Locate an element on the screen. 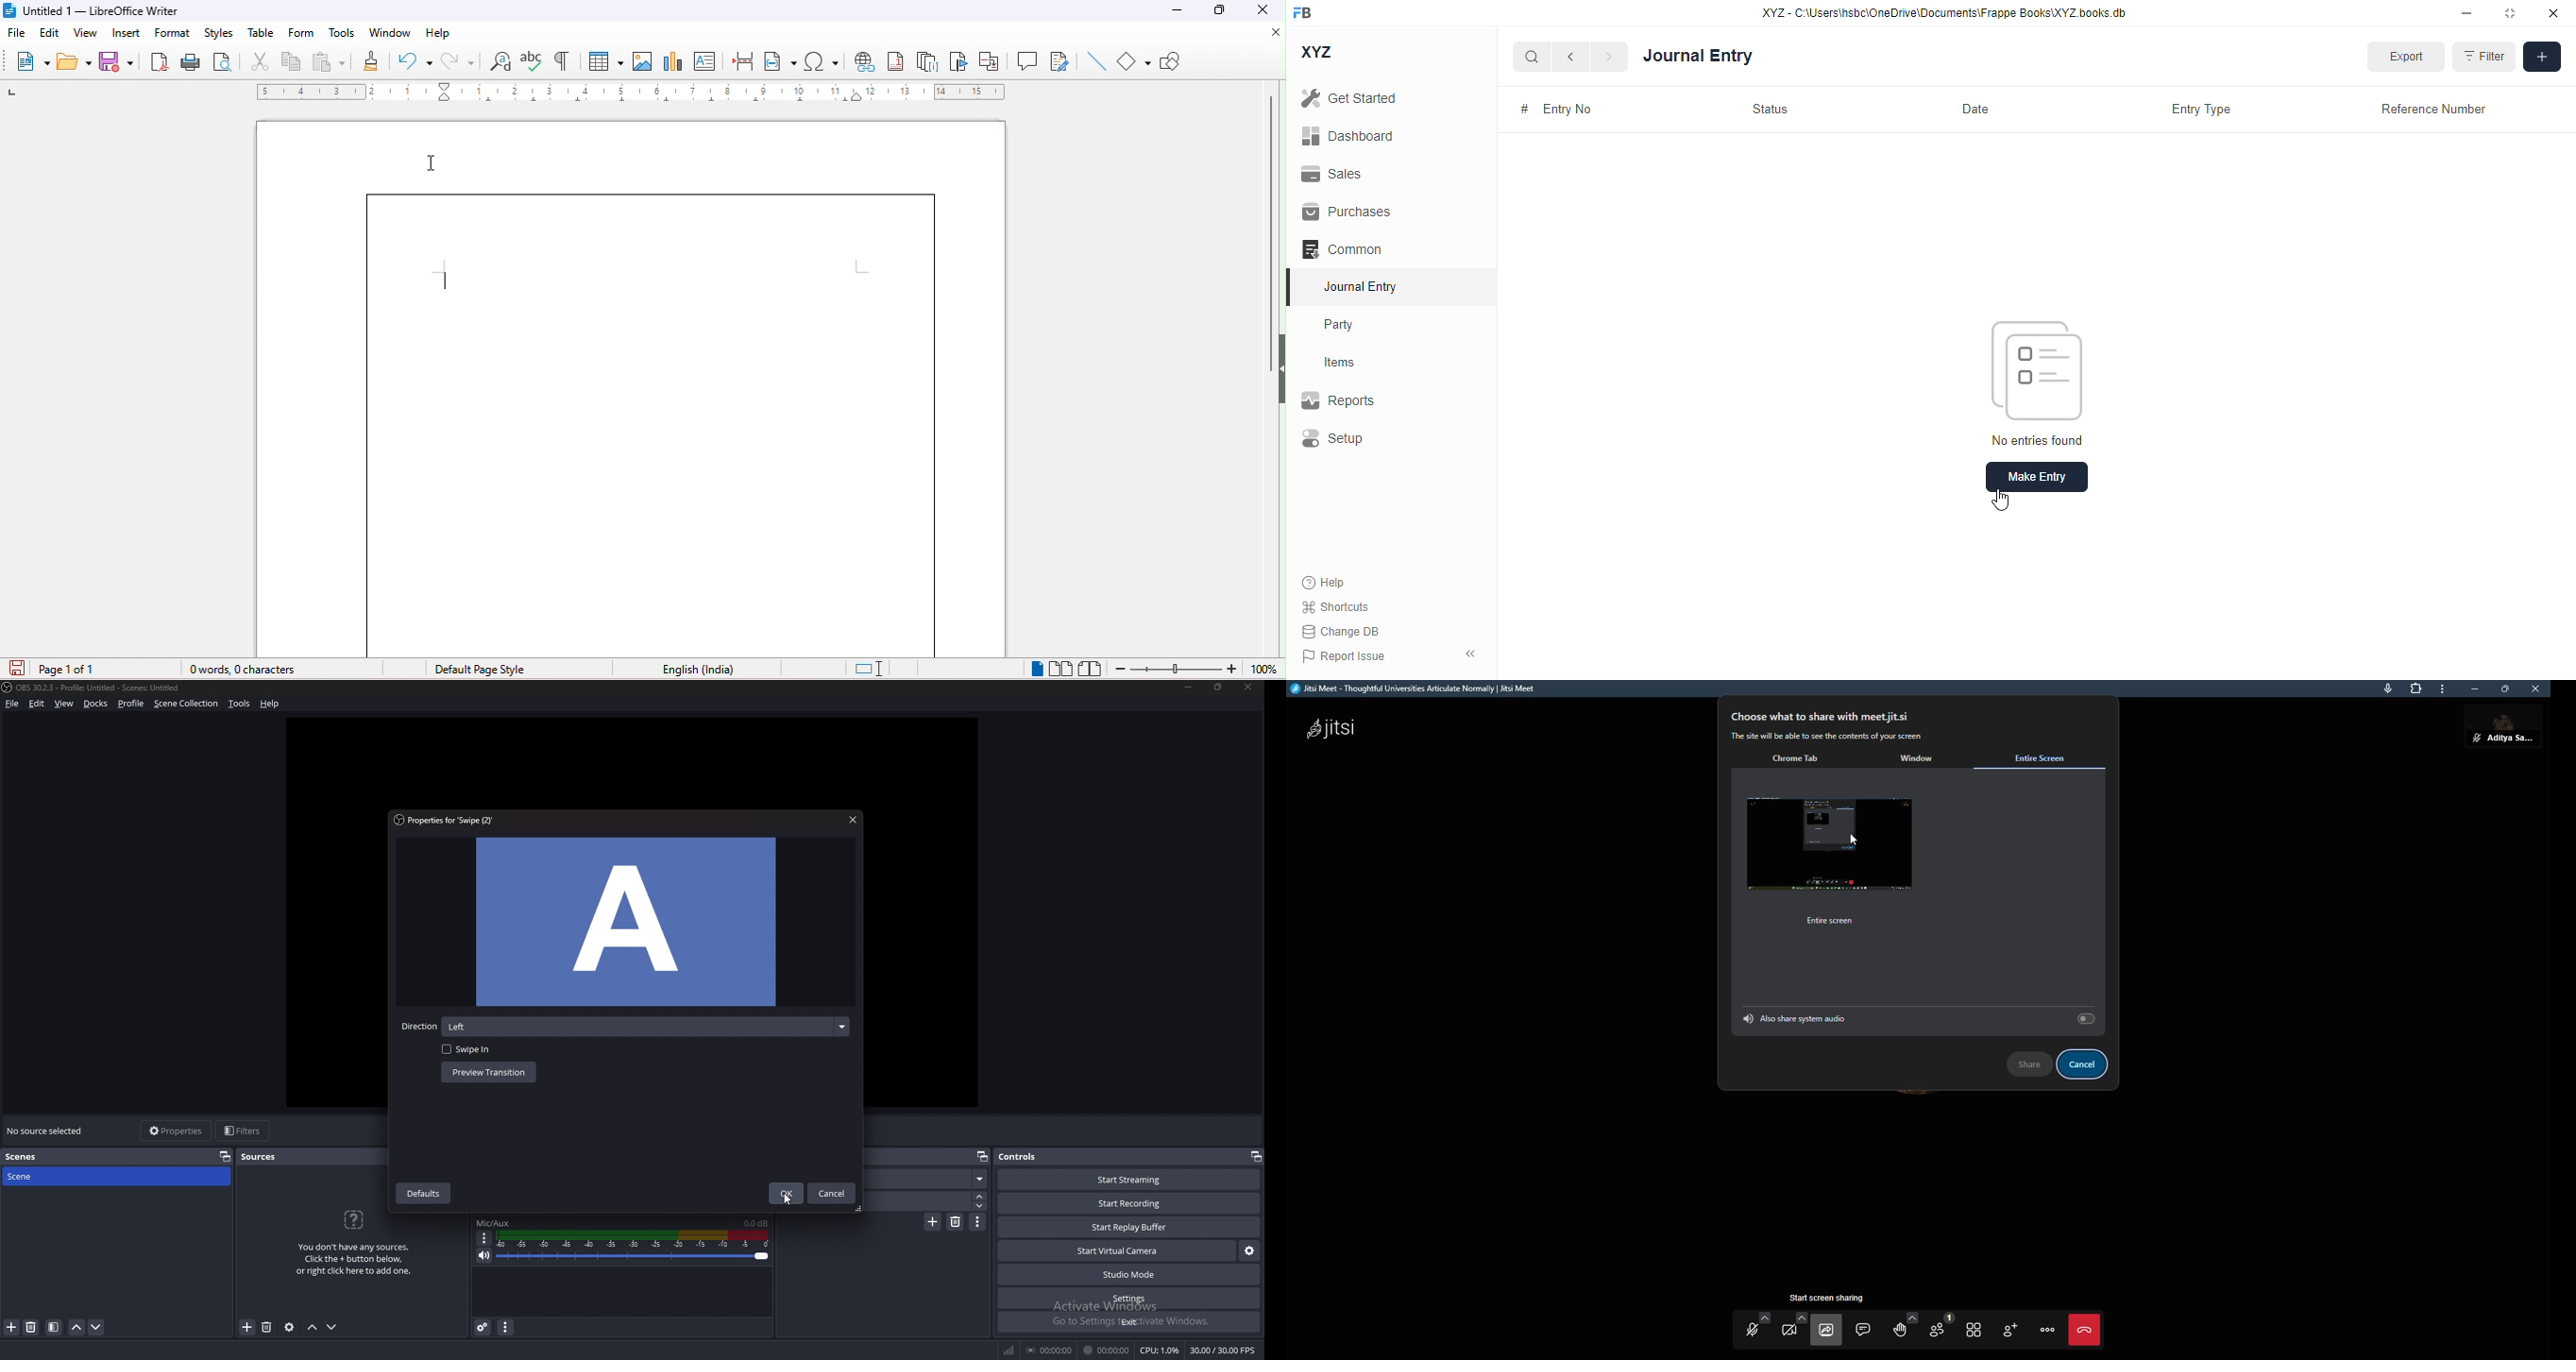 The image size is (2576, 1372). endnote is located at coordinates (931, 60).